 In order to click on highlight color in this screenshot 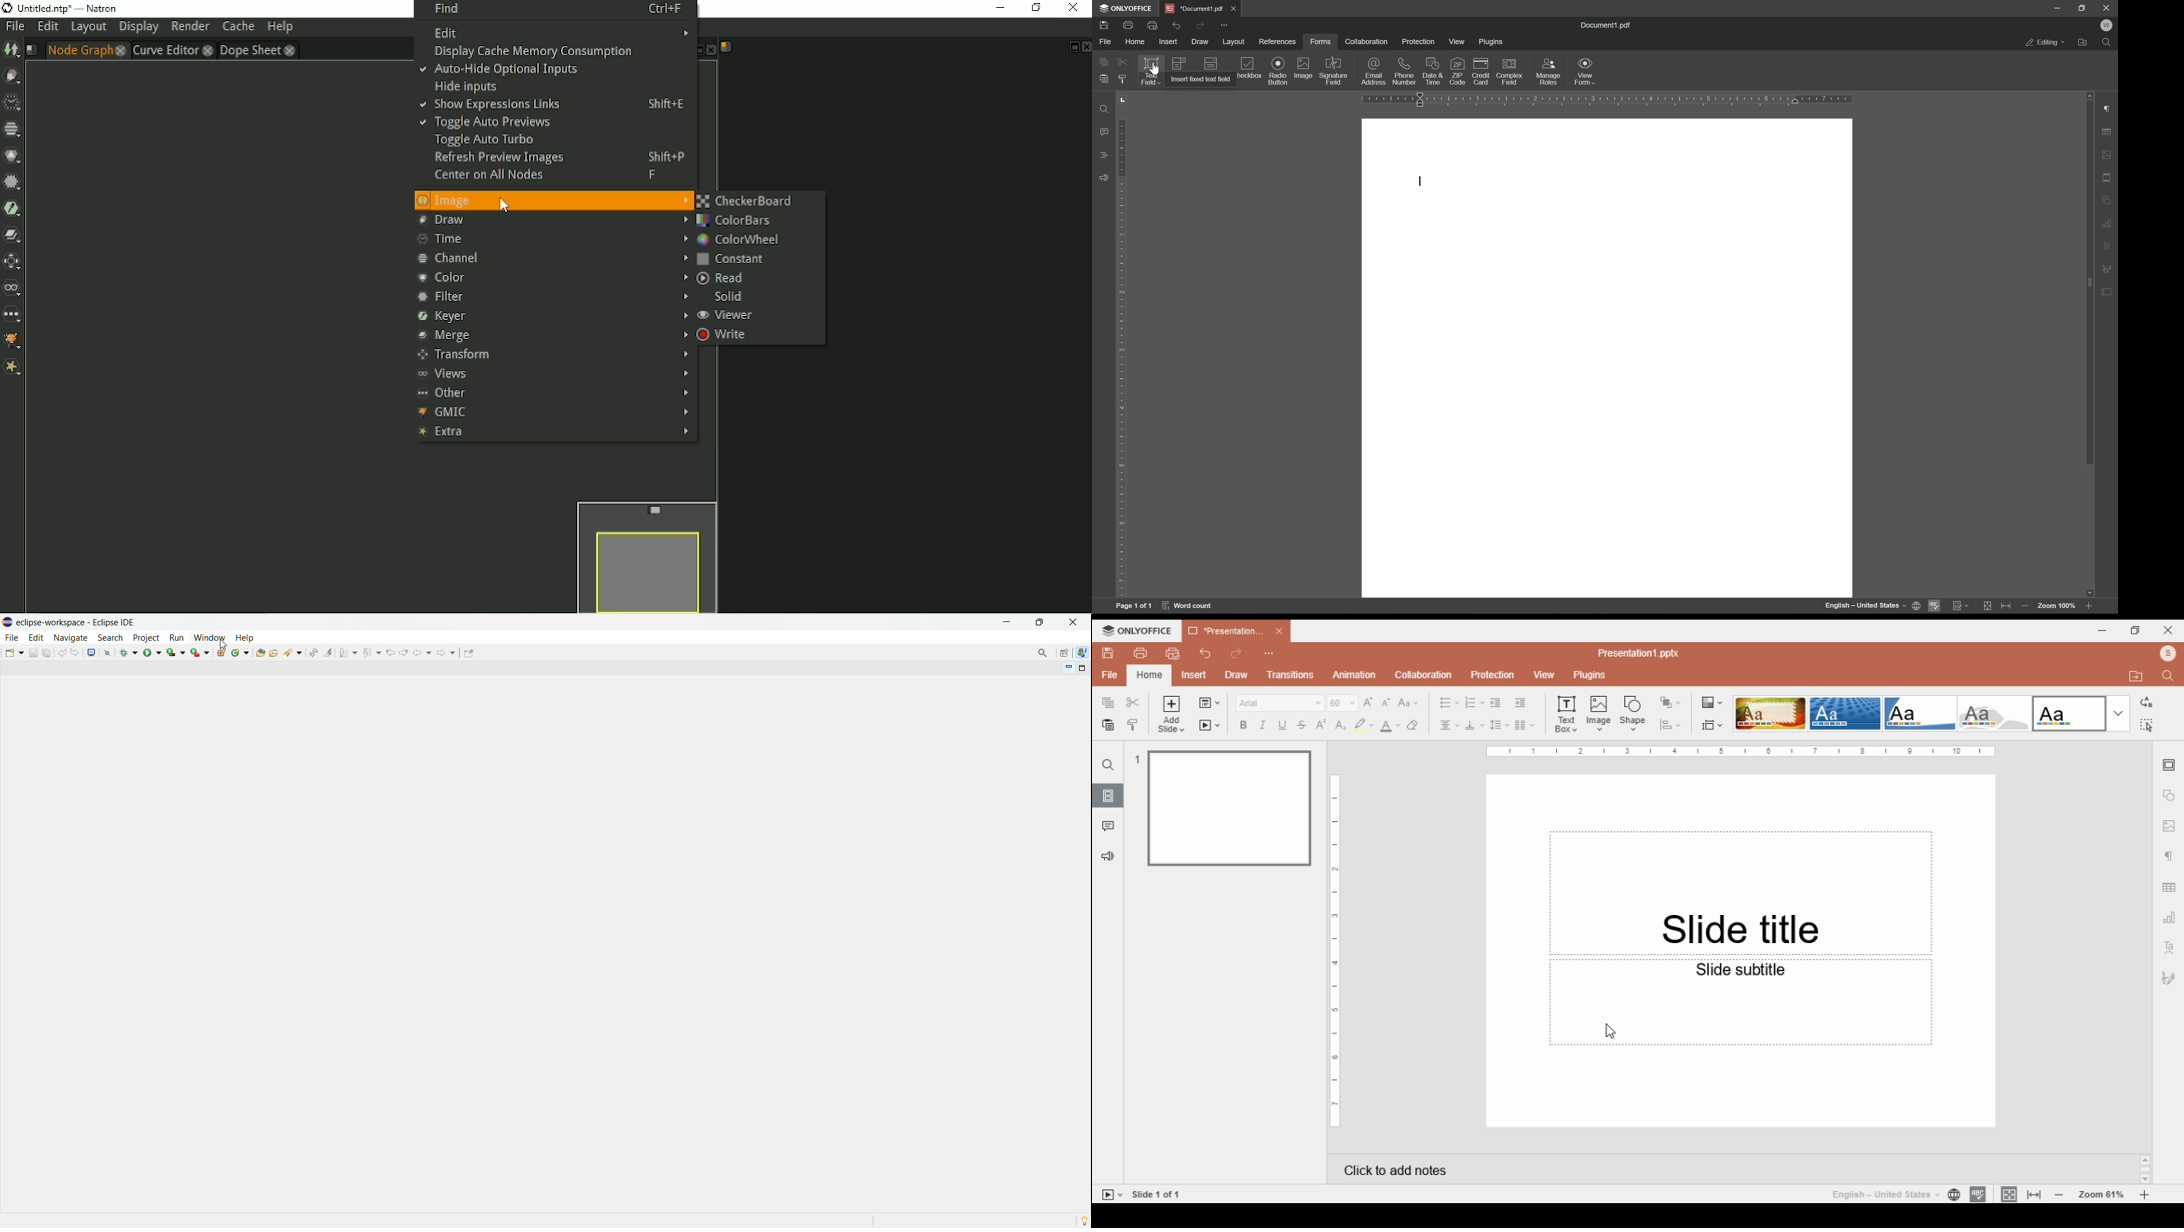, I will do `click(1363, 725)`.